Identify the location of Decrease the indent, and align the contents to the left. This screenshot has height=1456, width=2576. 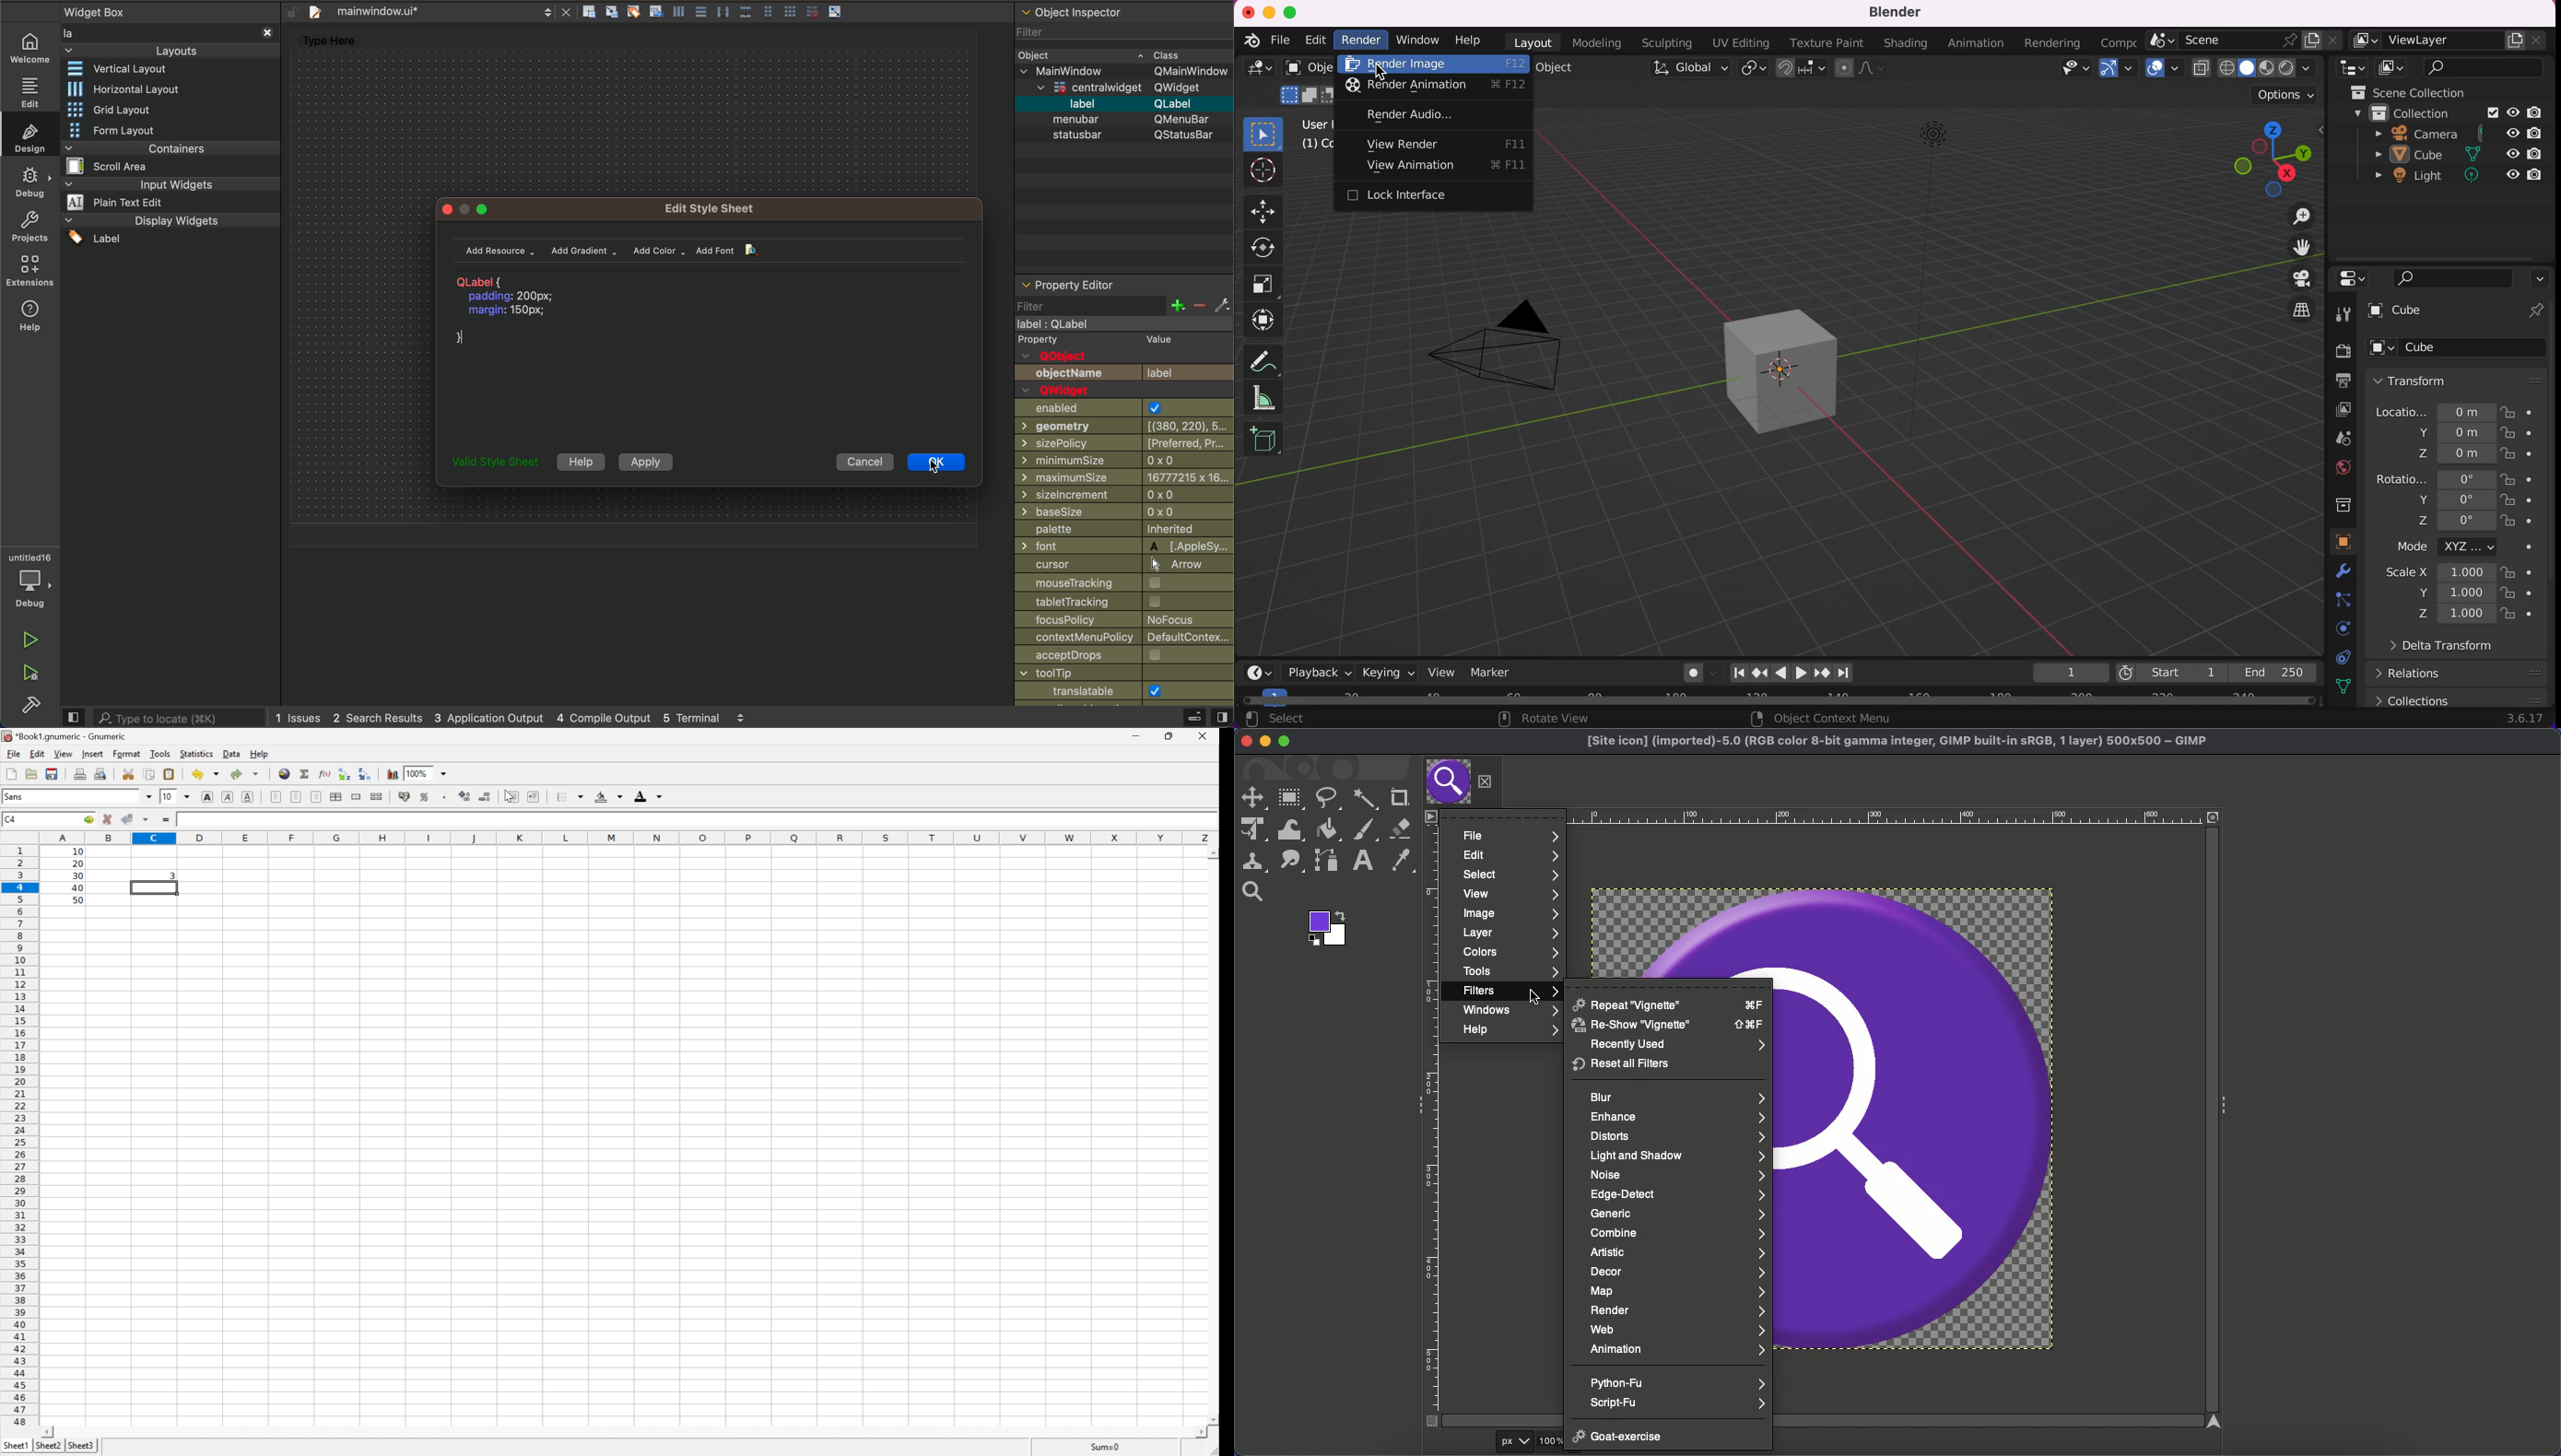
(512, 794).